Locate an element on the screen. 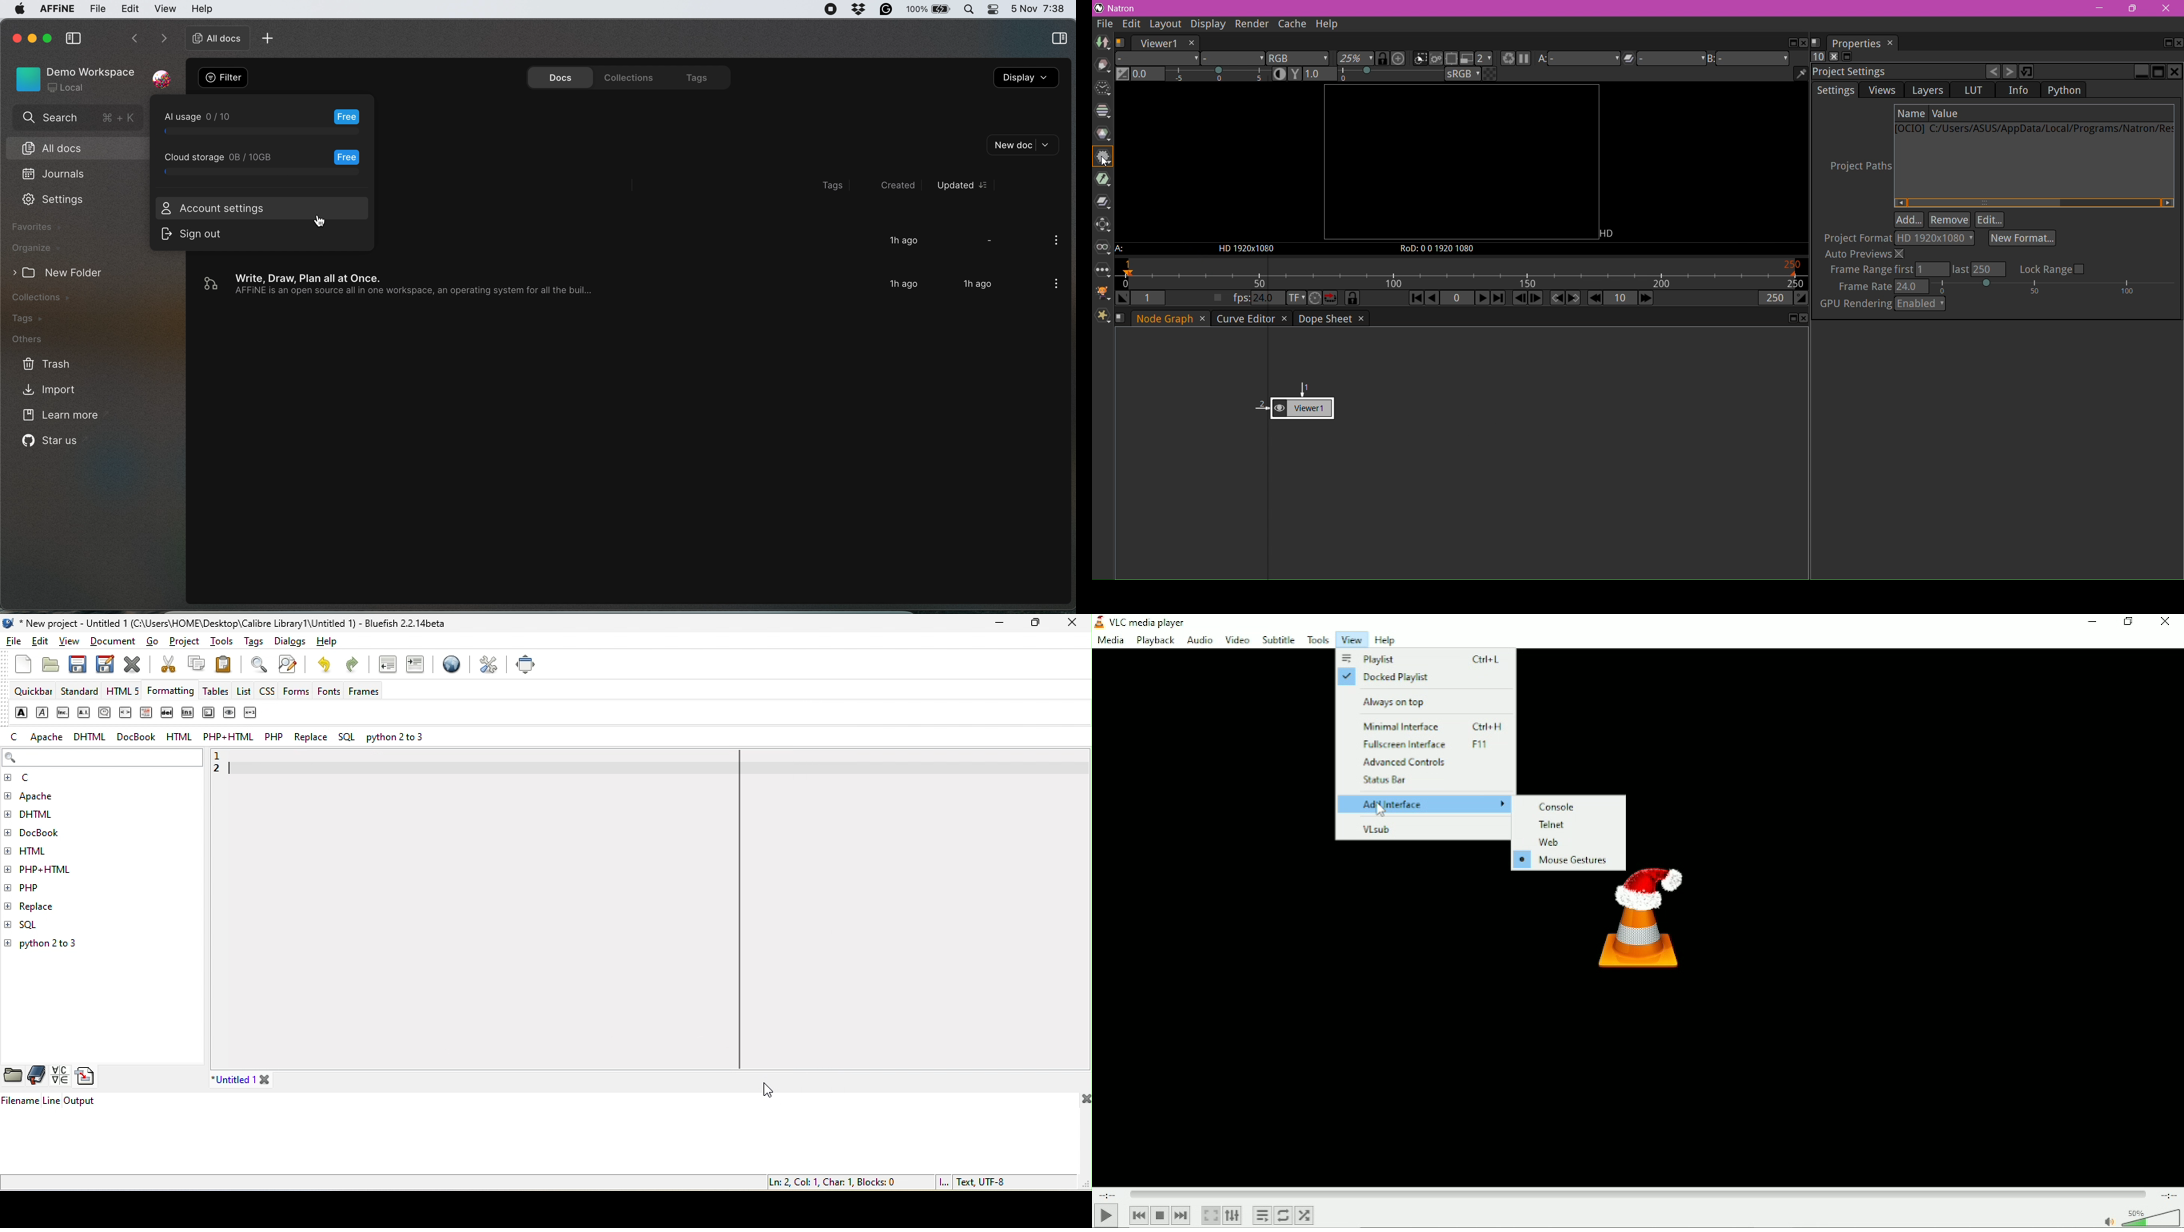  apache is located at coordinates (50, 796).